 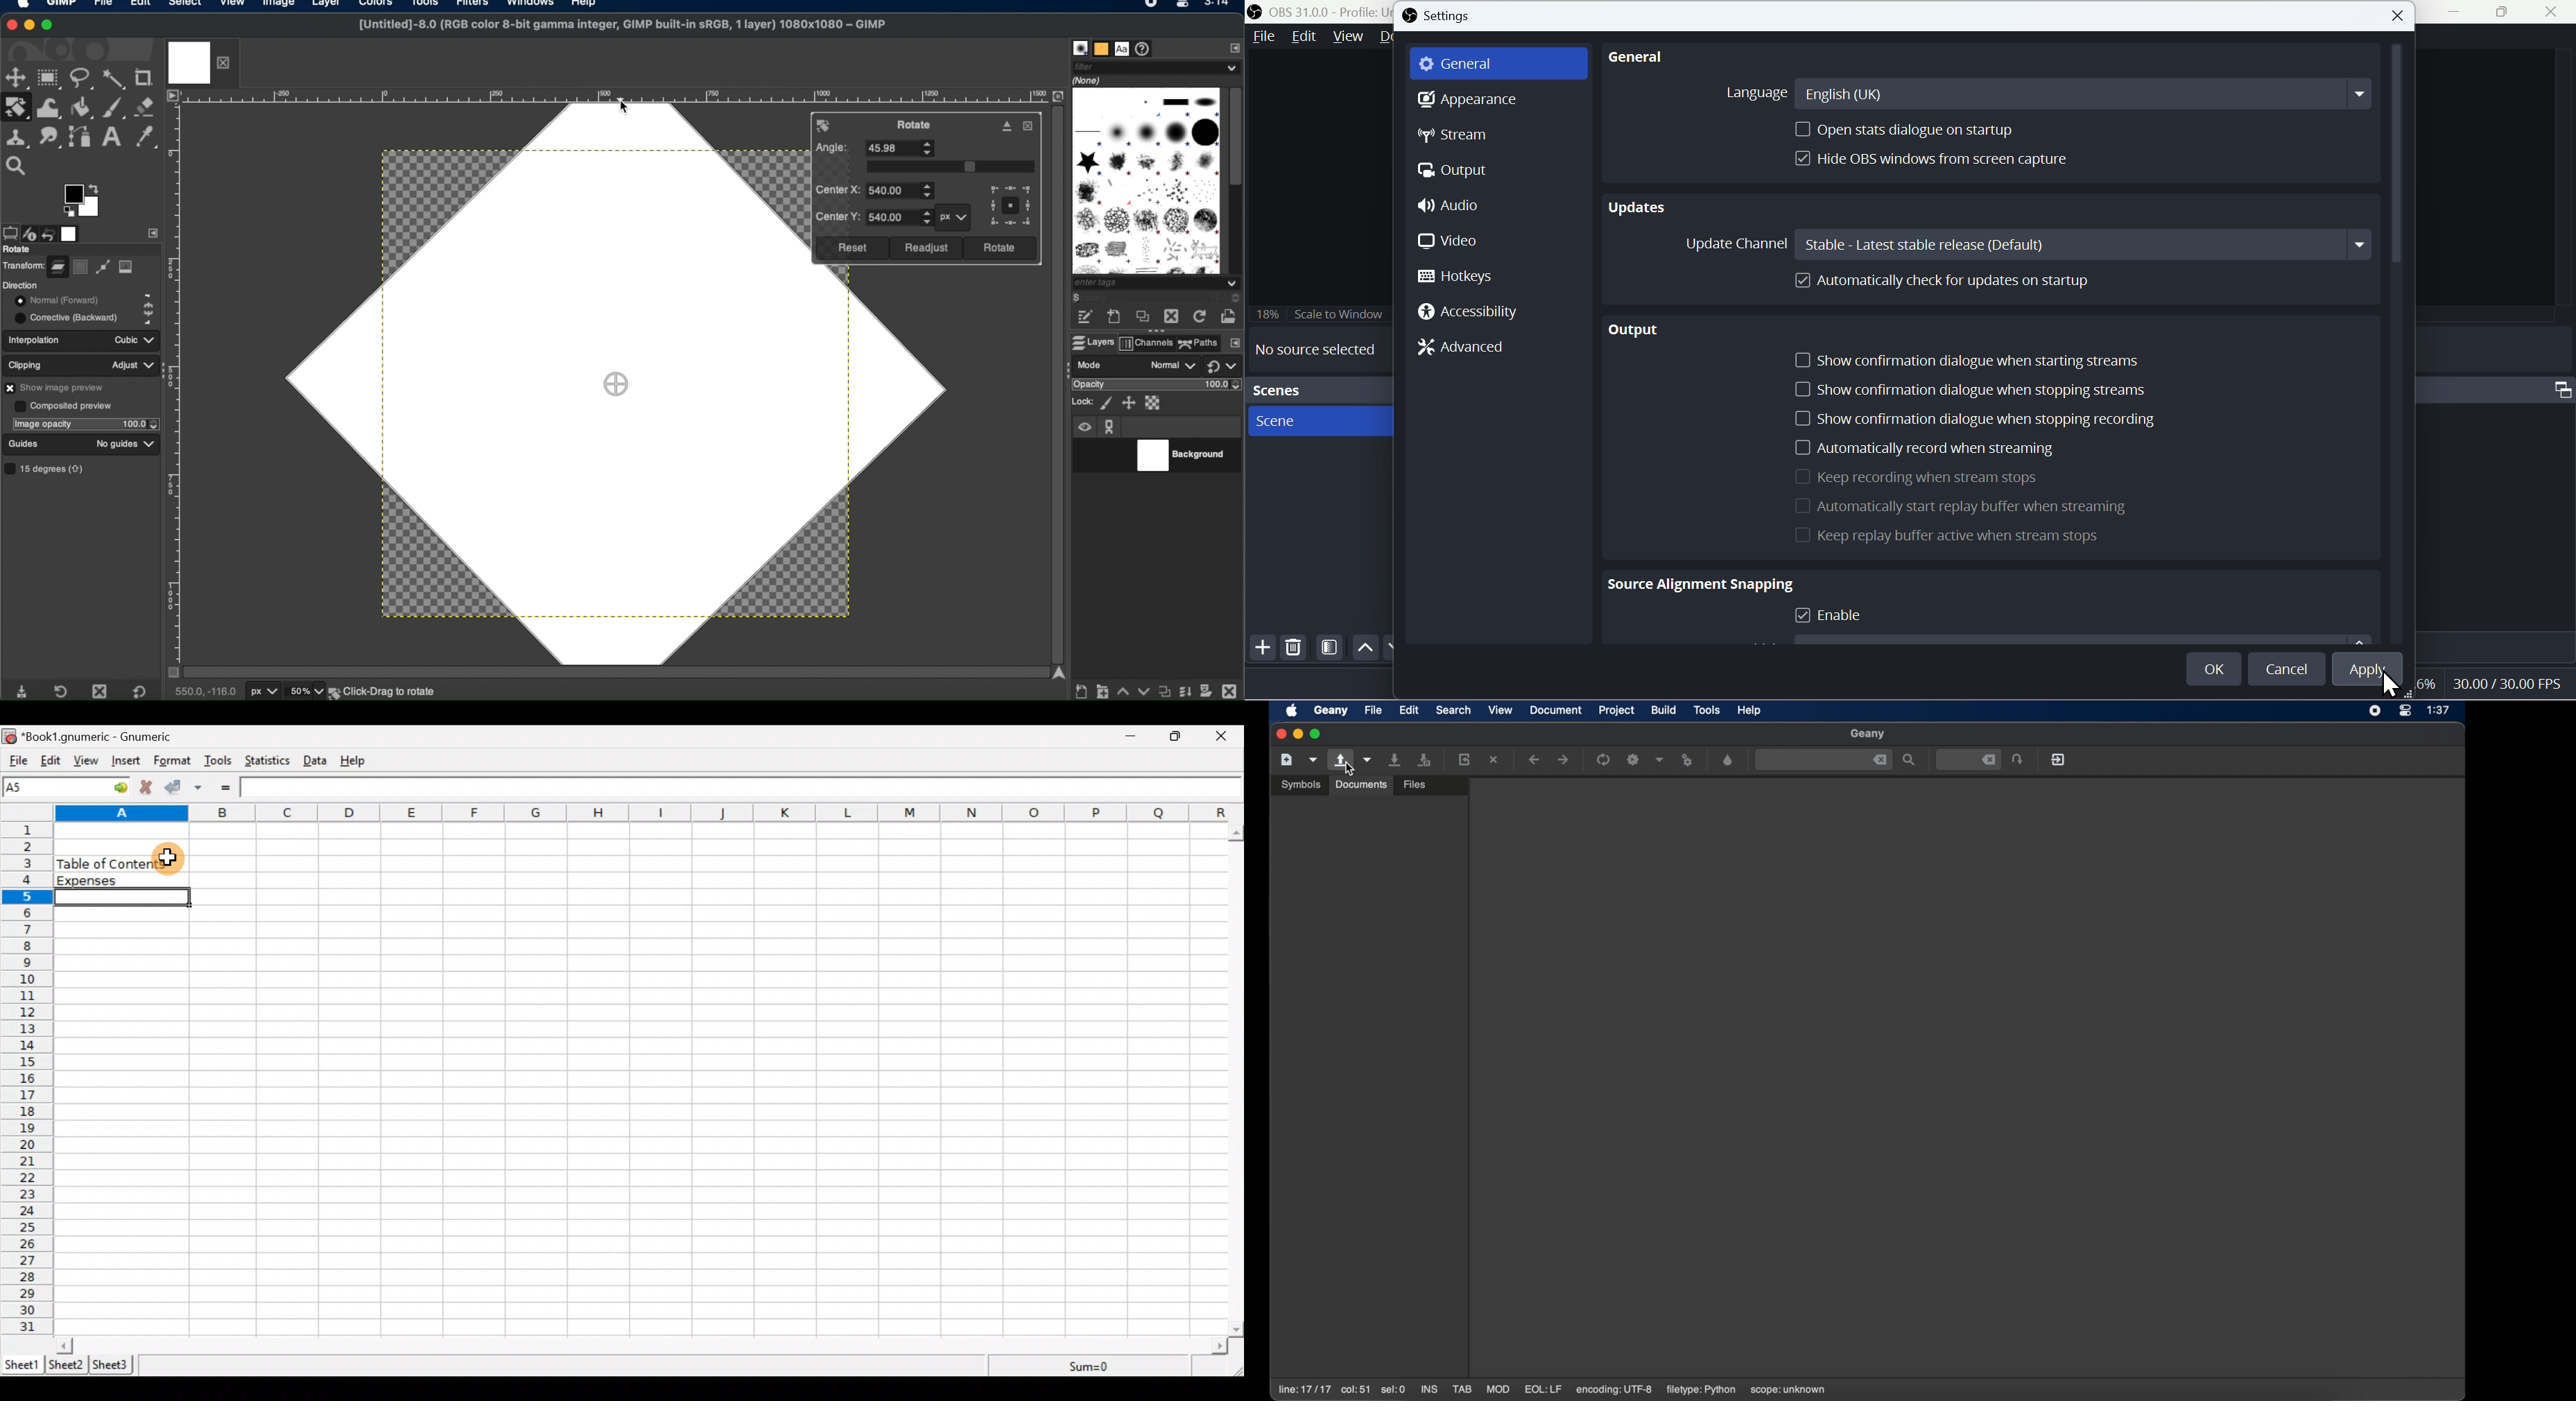 I want to click on Keep recording when it streams stops, so click(x=1918, y=476).